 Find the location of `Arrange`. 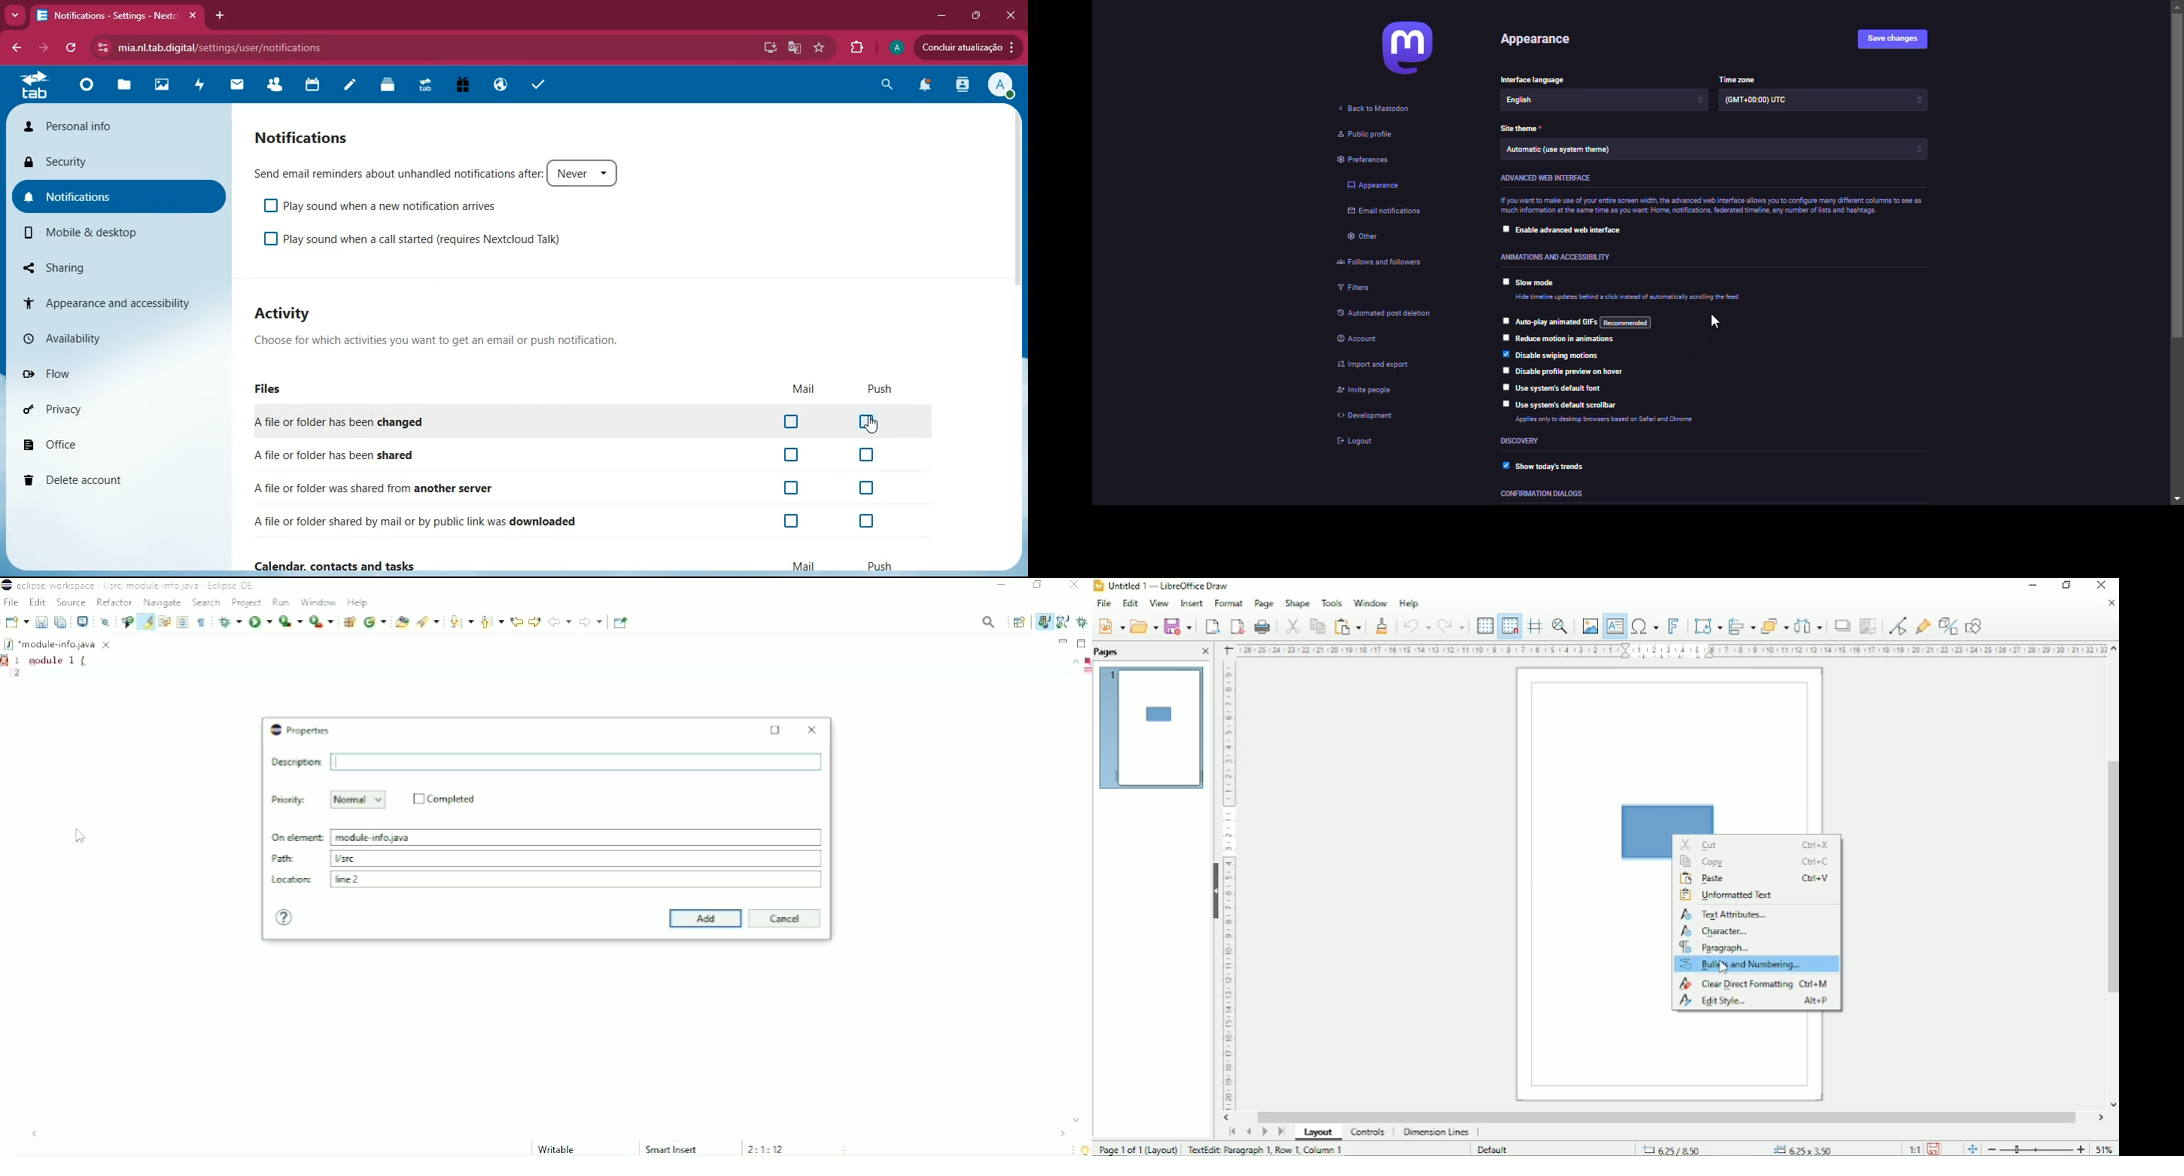

Arrange is located at coordinates (1774, 624).